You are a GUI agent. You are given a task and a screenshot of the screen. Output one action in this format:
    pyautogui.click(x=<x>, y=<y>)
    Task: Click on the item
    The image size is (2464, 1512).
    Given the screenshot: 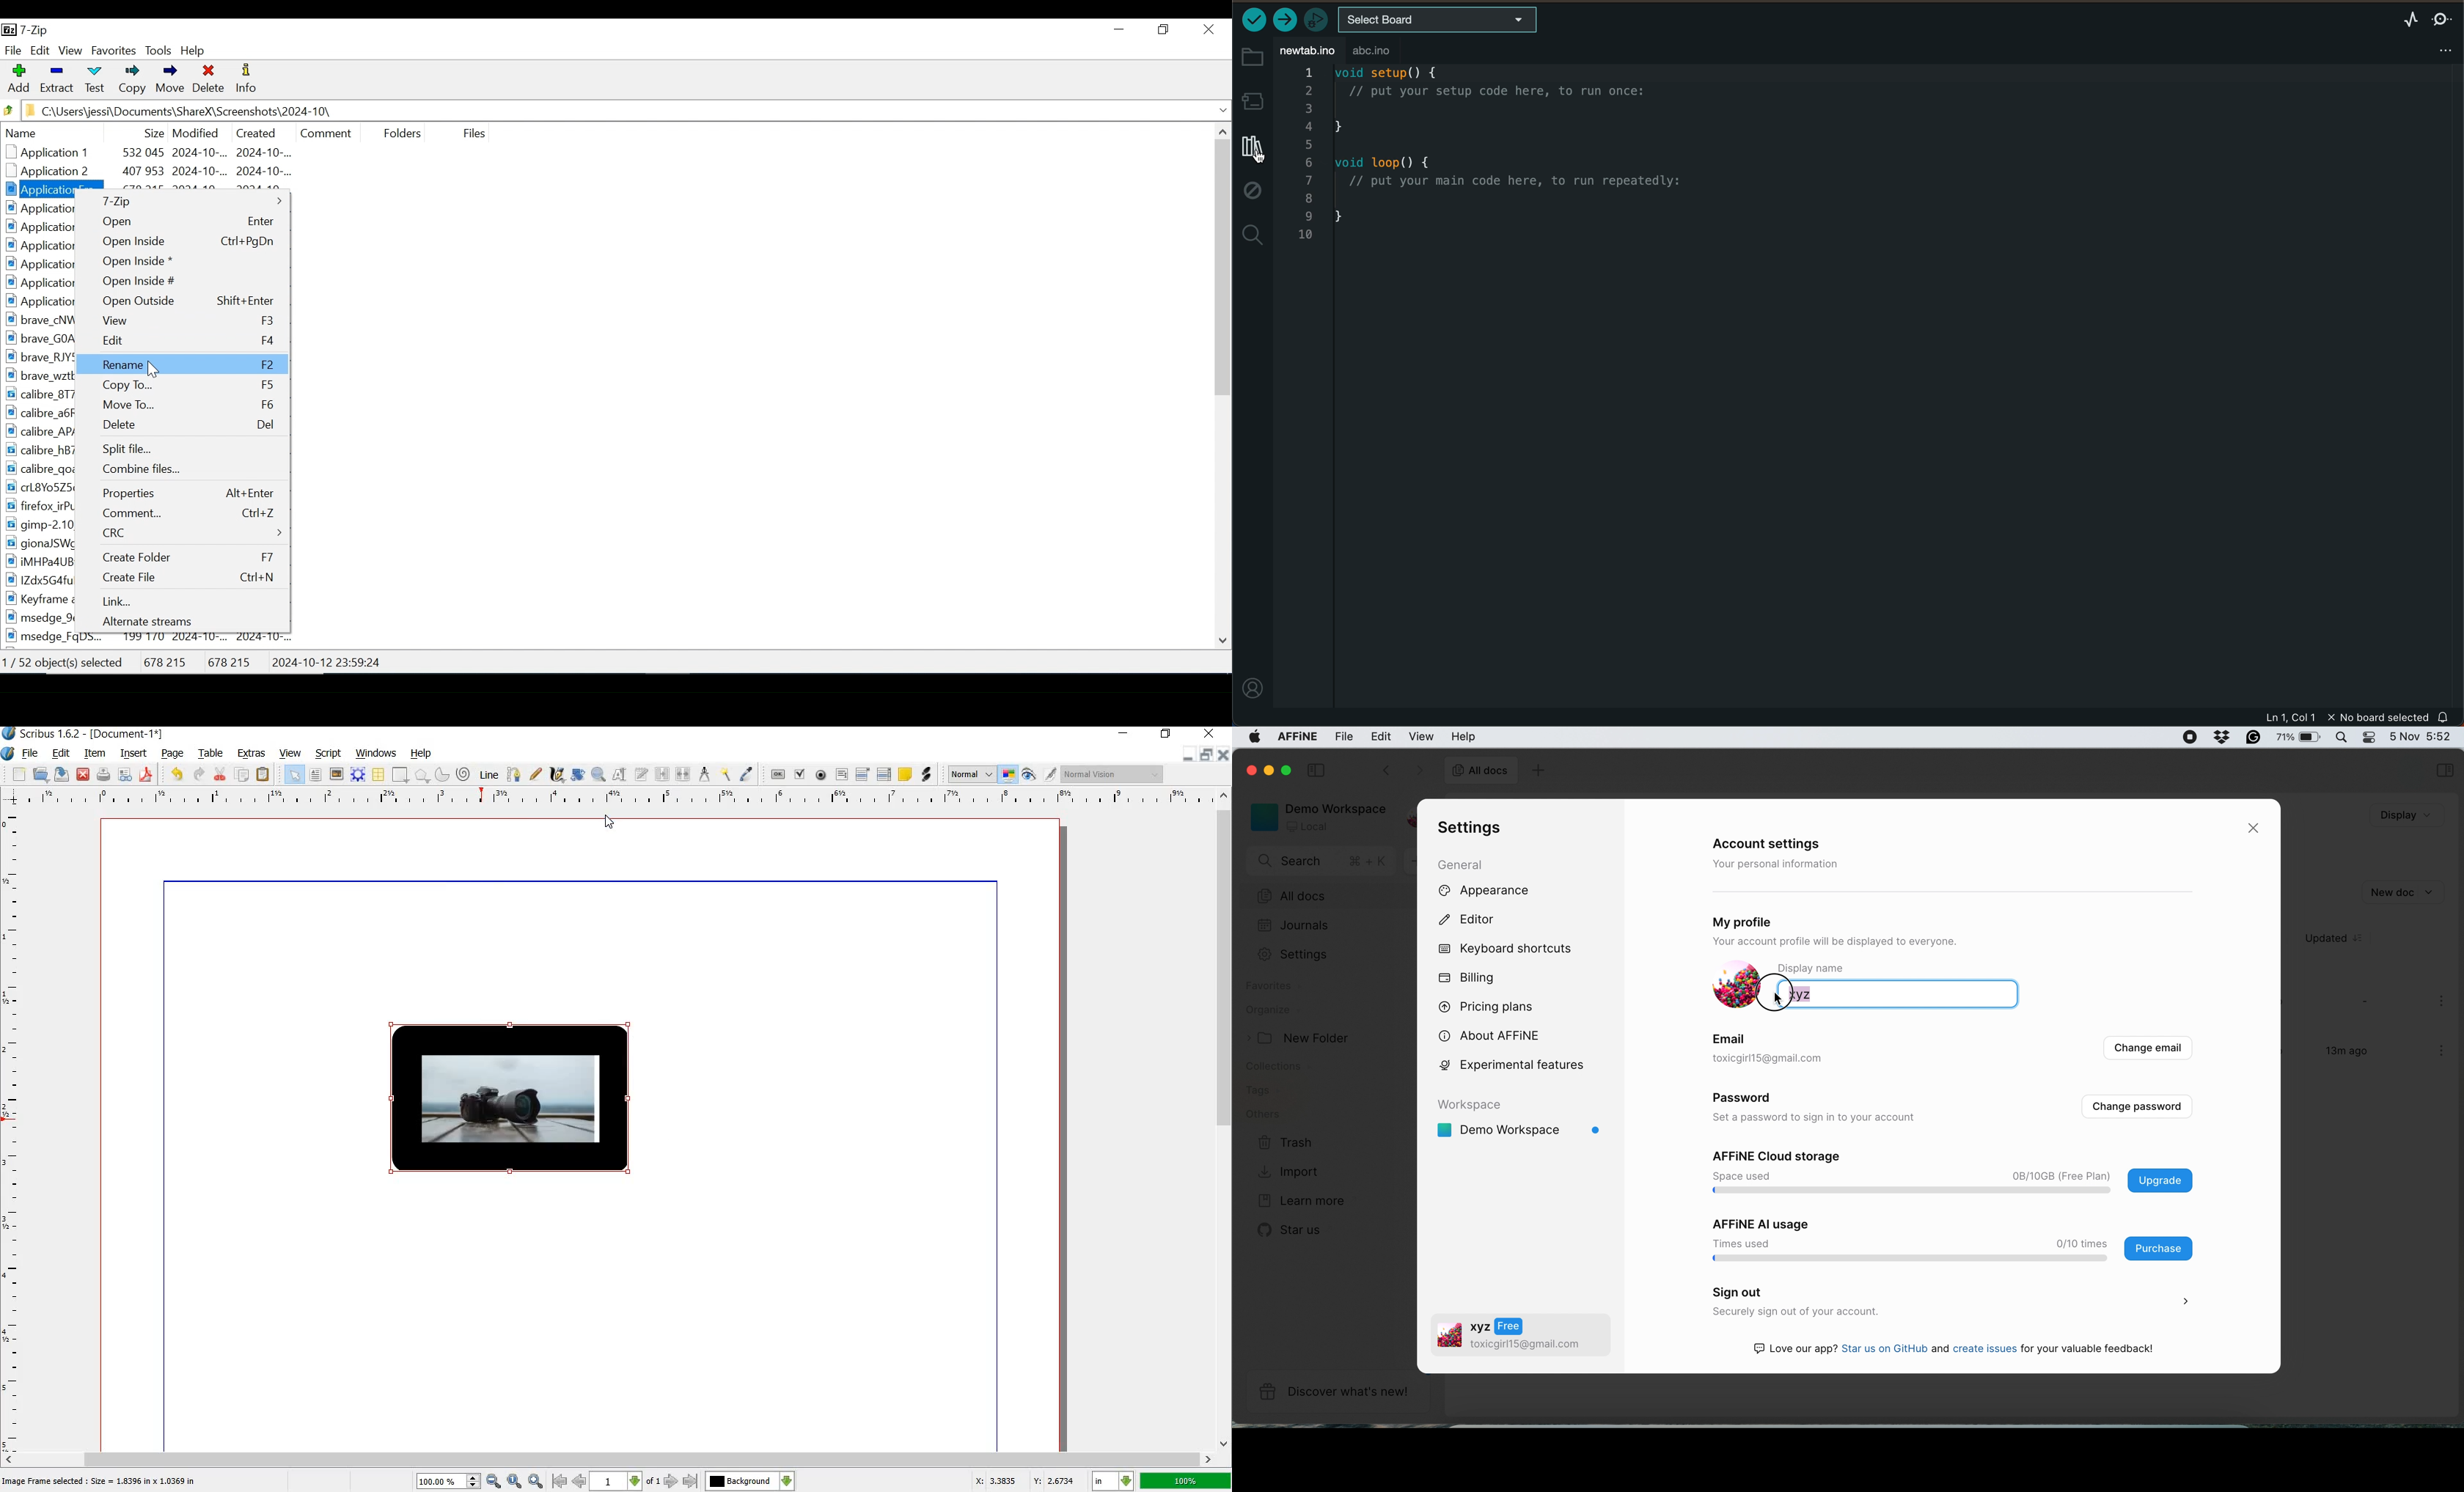 What is the action you would take?
    pyautogui.click(x=92, y=753)
    